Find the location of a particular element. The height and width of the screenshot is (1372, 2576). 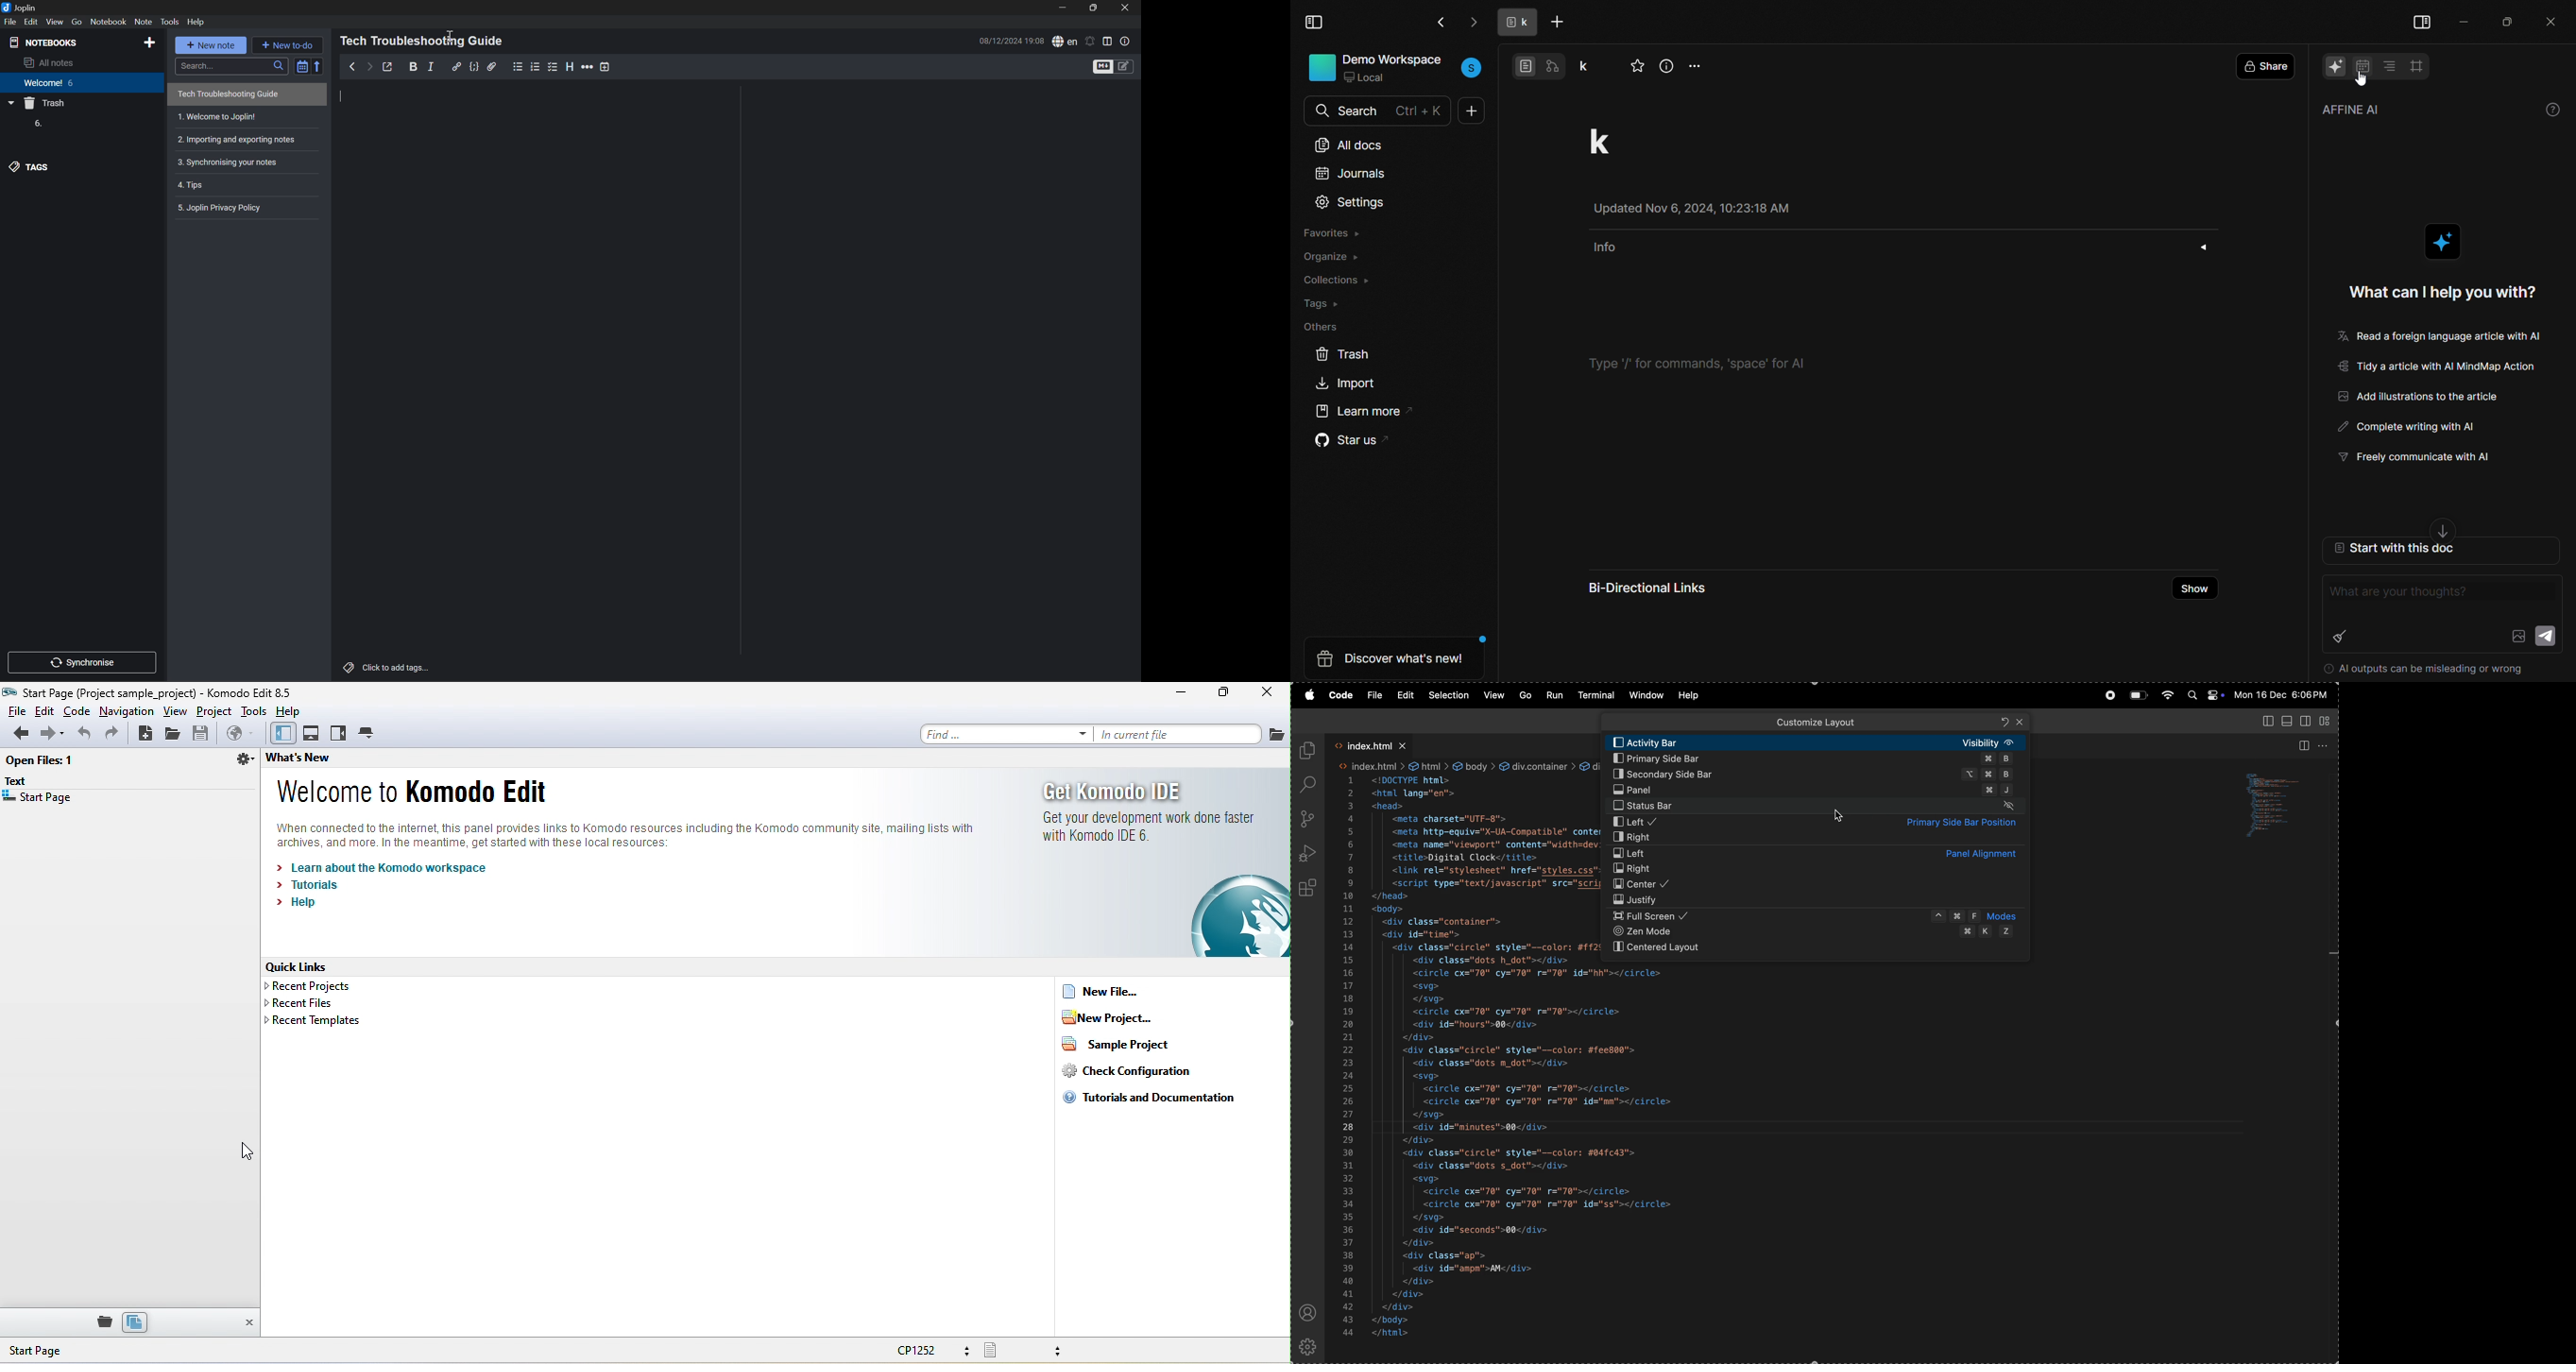

share is located at coordinates (2270, 66).